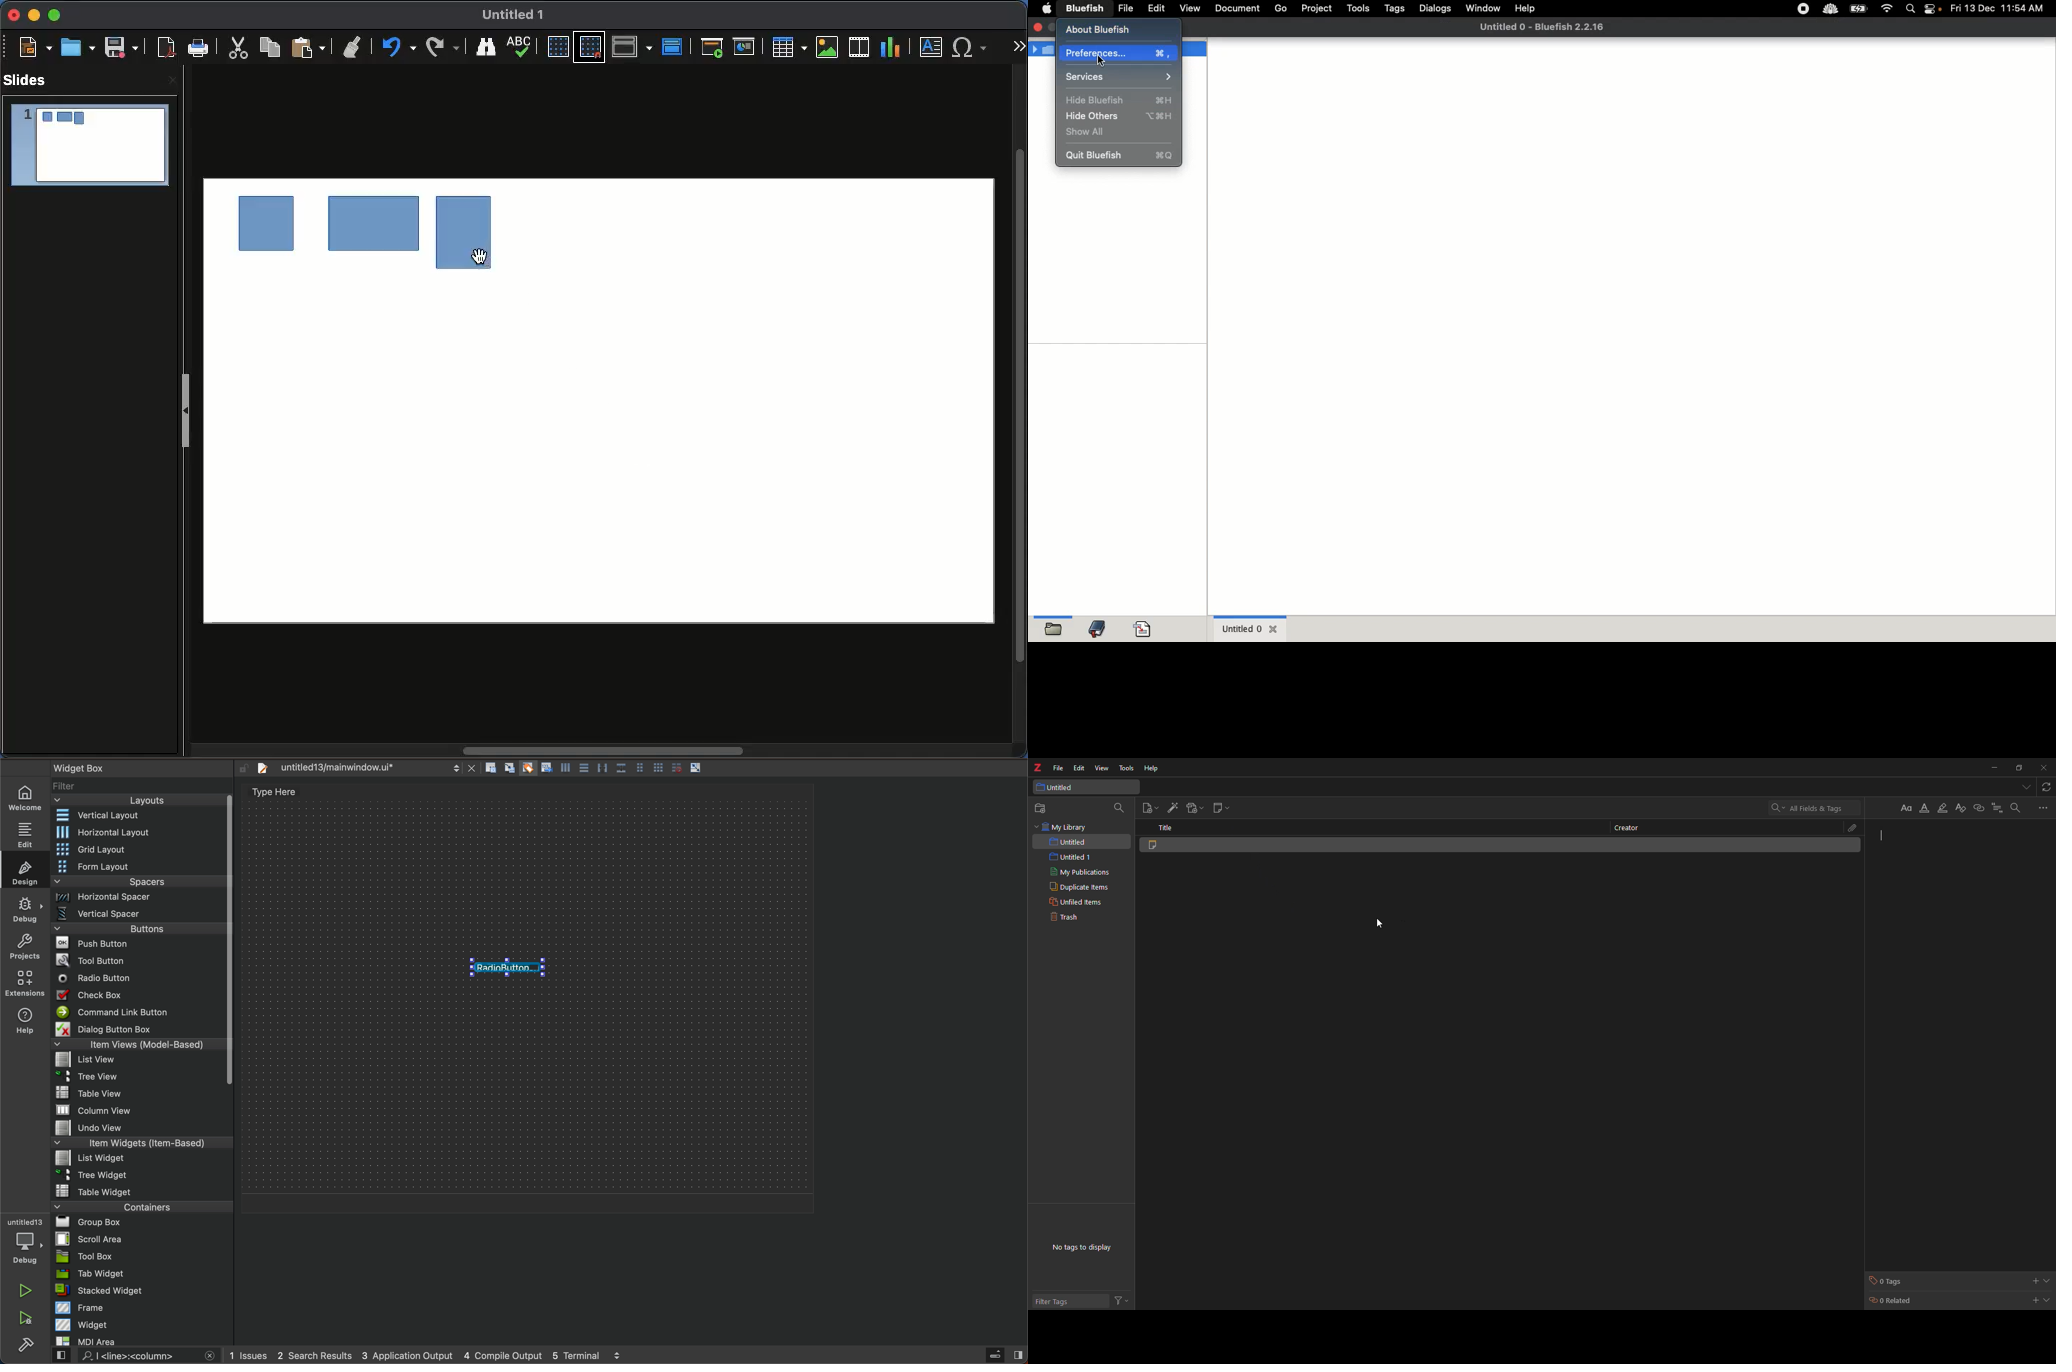 The height and width of the screenshot is (1372, 2072). I want to click on cursor, so click(1384, 923).